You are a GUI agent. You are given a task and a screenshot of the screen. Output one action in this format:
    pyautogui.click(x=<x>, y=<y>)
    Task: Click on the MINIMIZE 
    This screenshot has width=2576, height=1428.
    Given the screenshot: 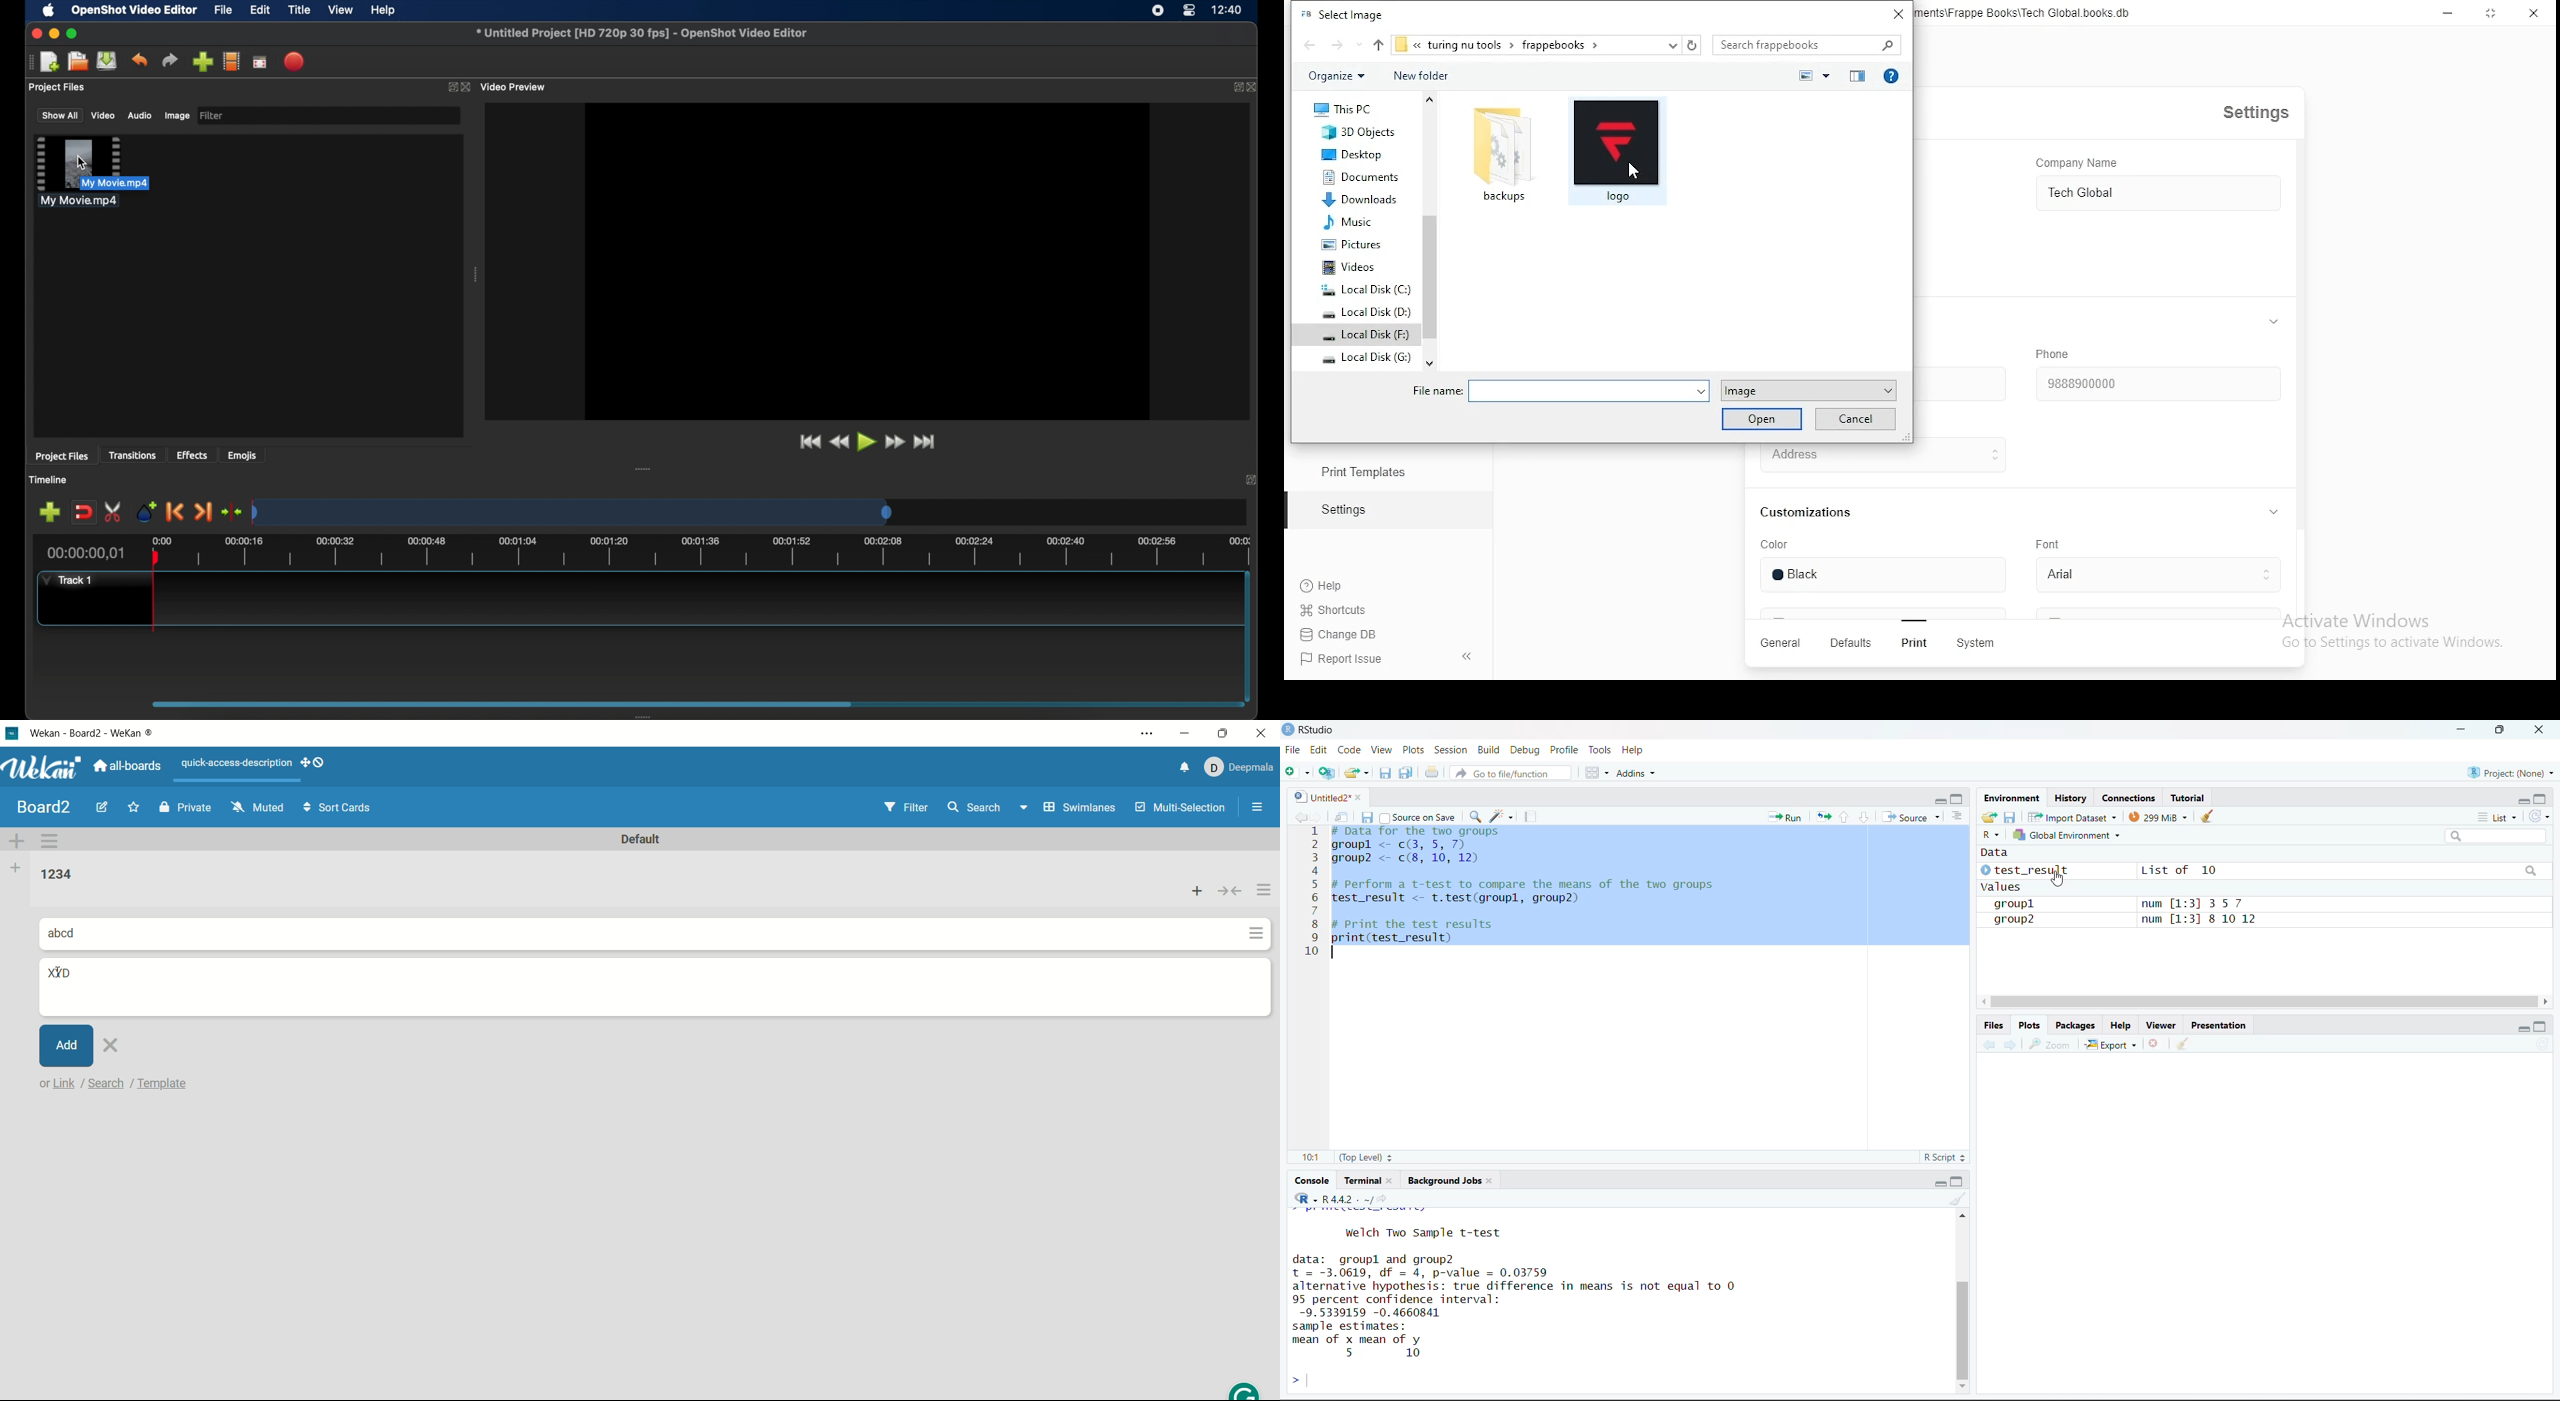 What is the action you would take?
    pyautogui.click(x=2451, y=12)
    